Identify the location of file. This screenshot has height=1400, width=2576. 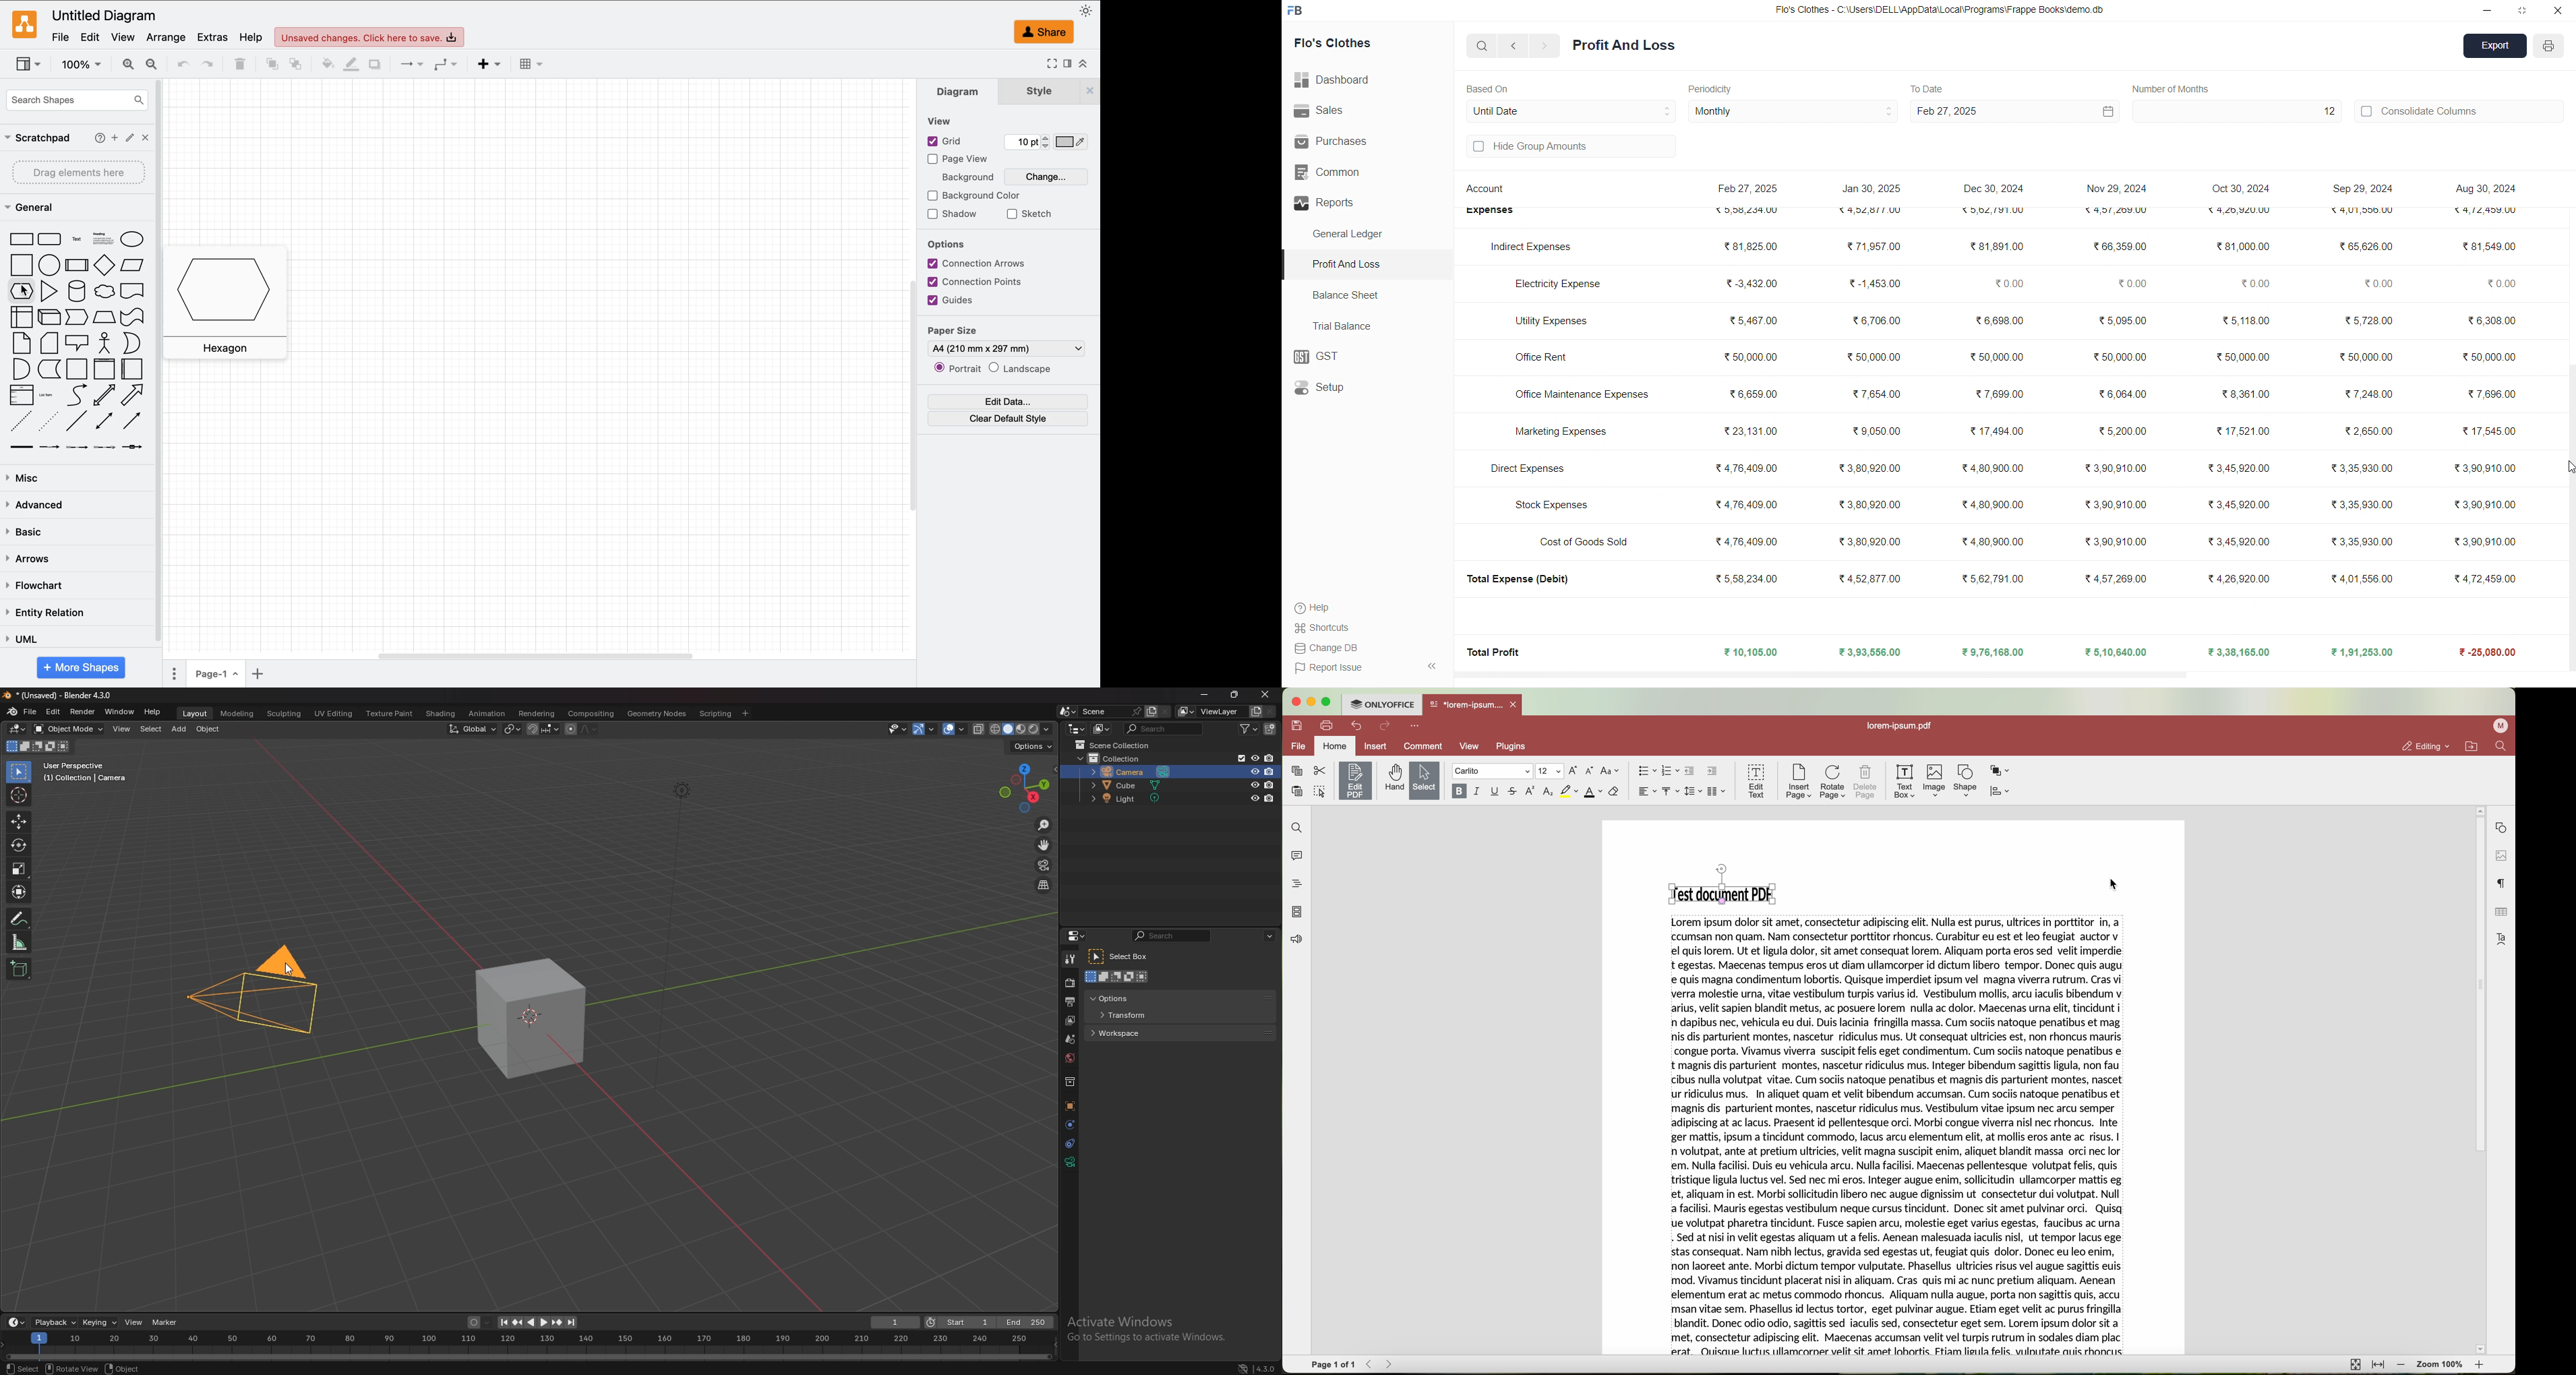
(31, 712).